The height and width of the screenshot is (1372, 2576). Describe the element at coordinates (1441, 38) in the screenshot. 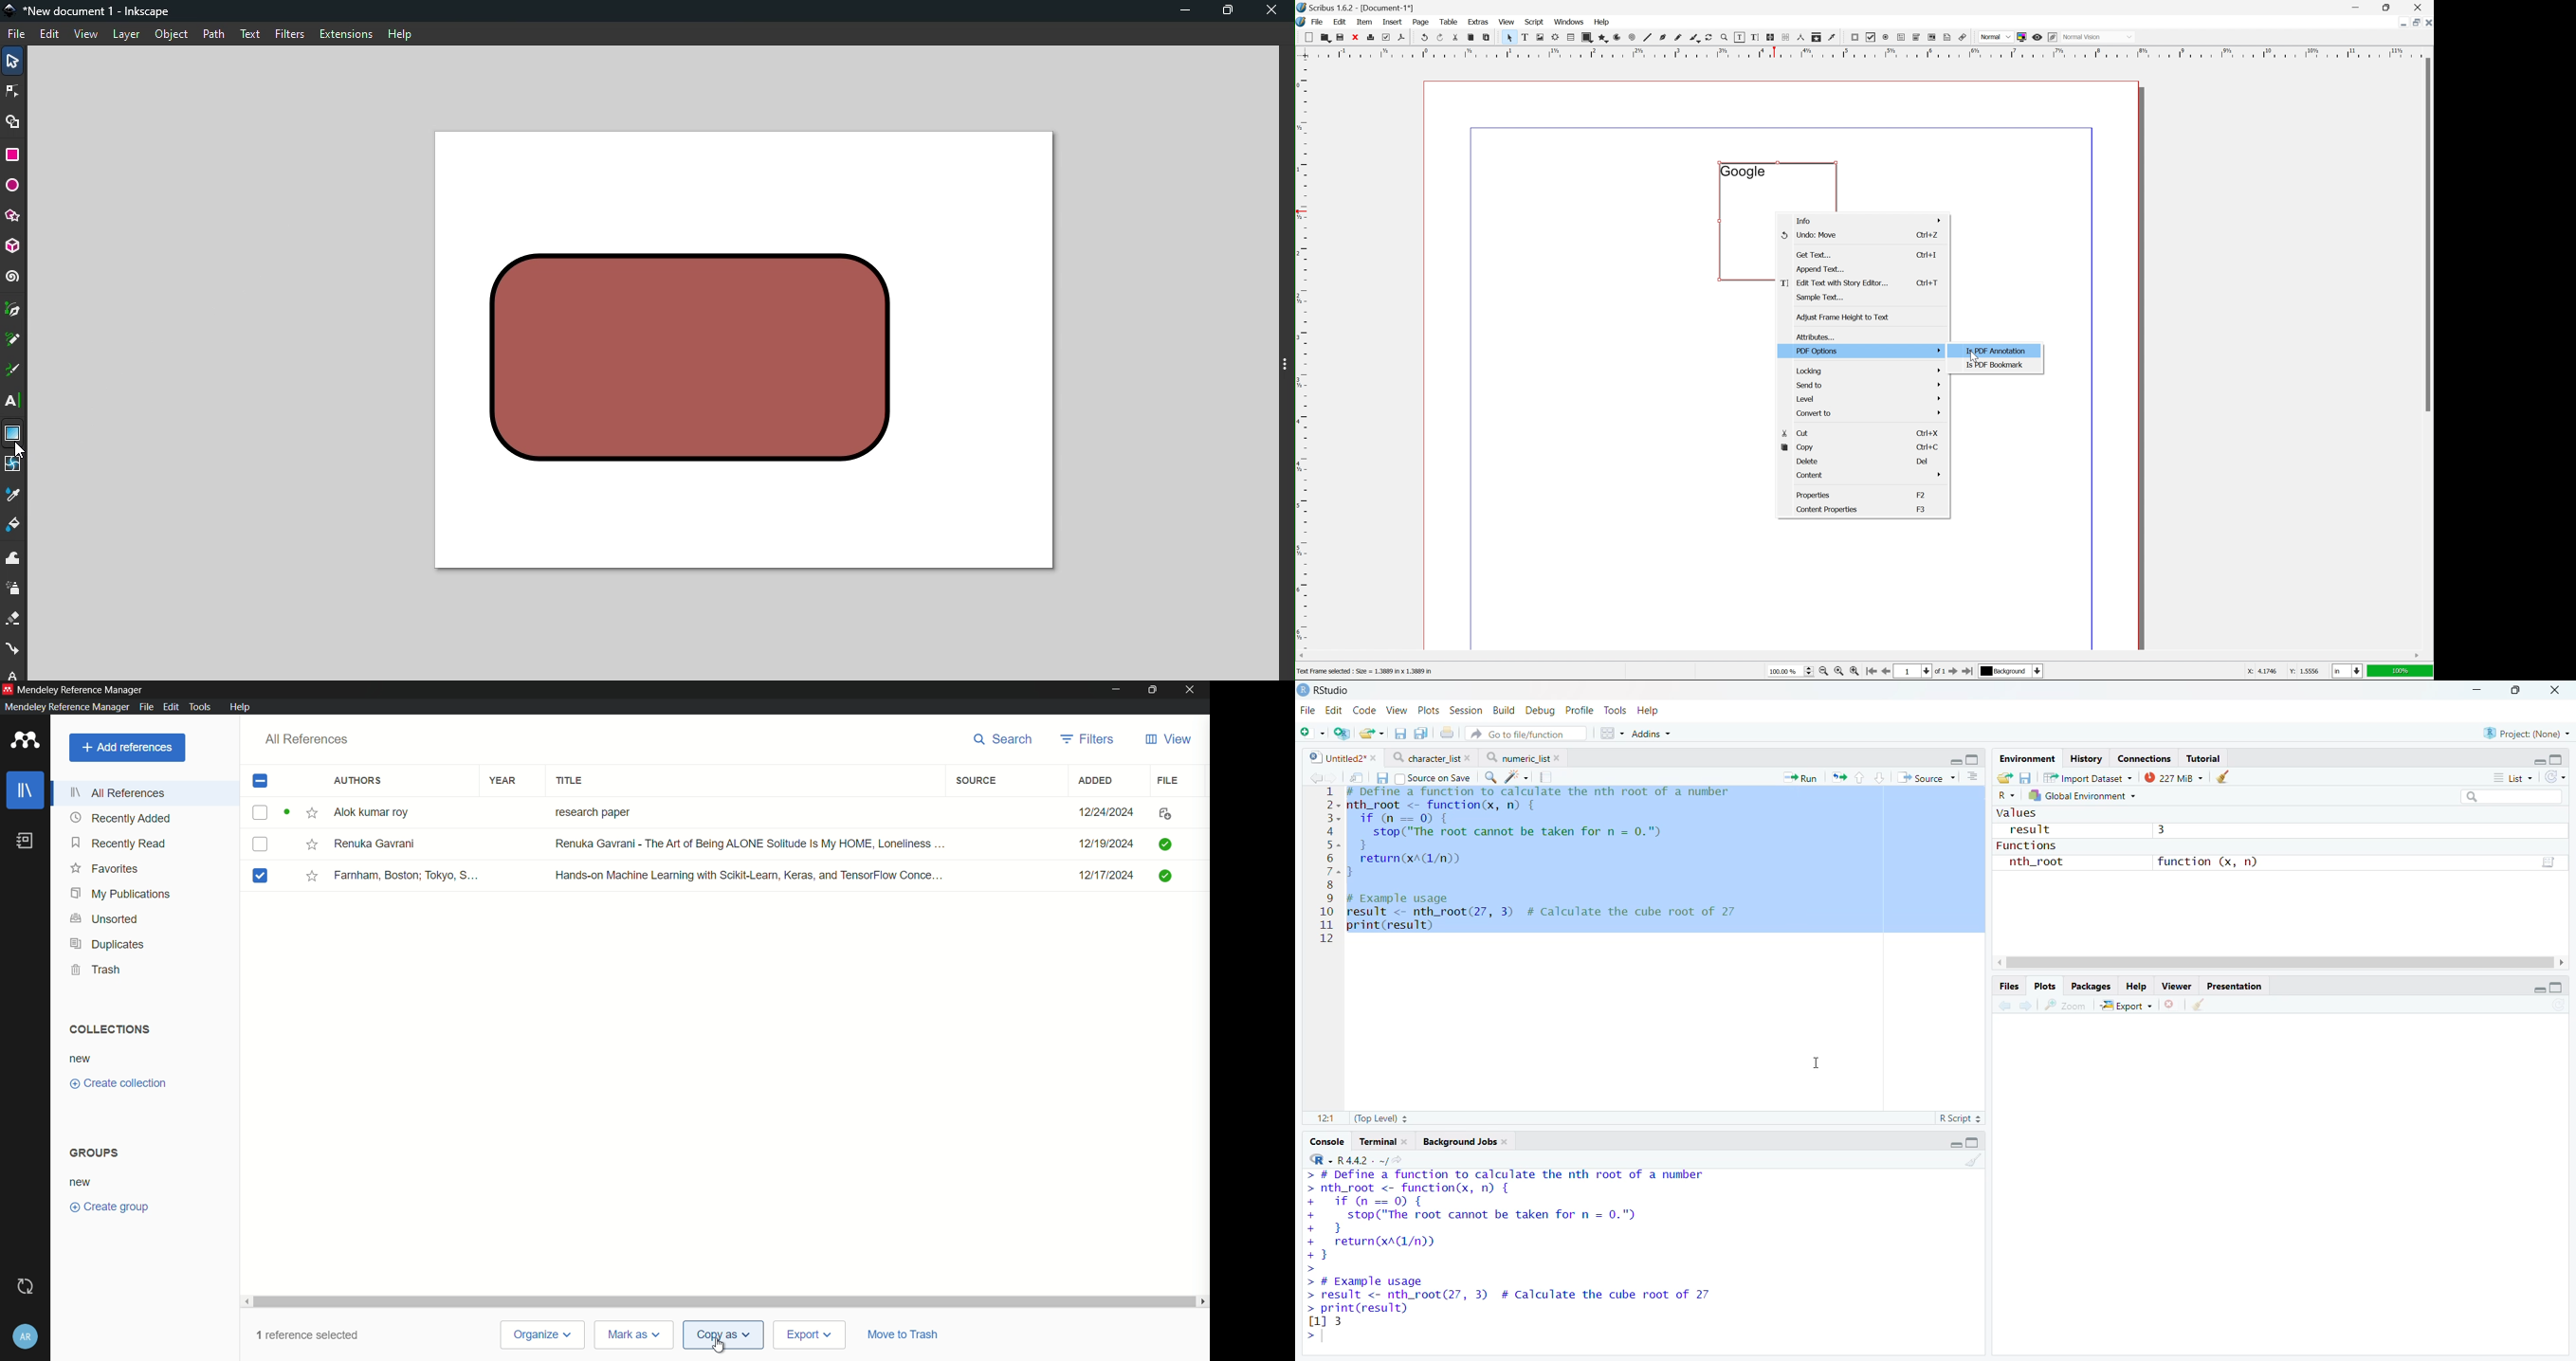

I see `redo` at that location.